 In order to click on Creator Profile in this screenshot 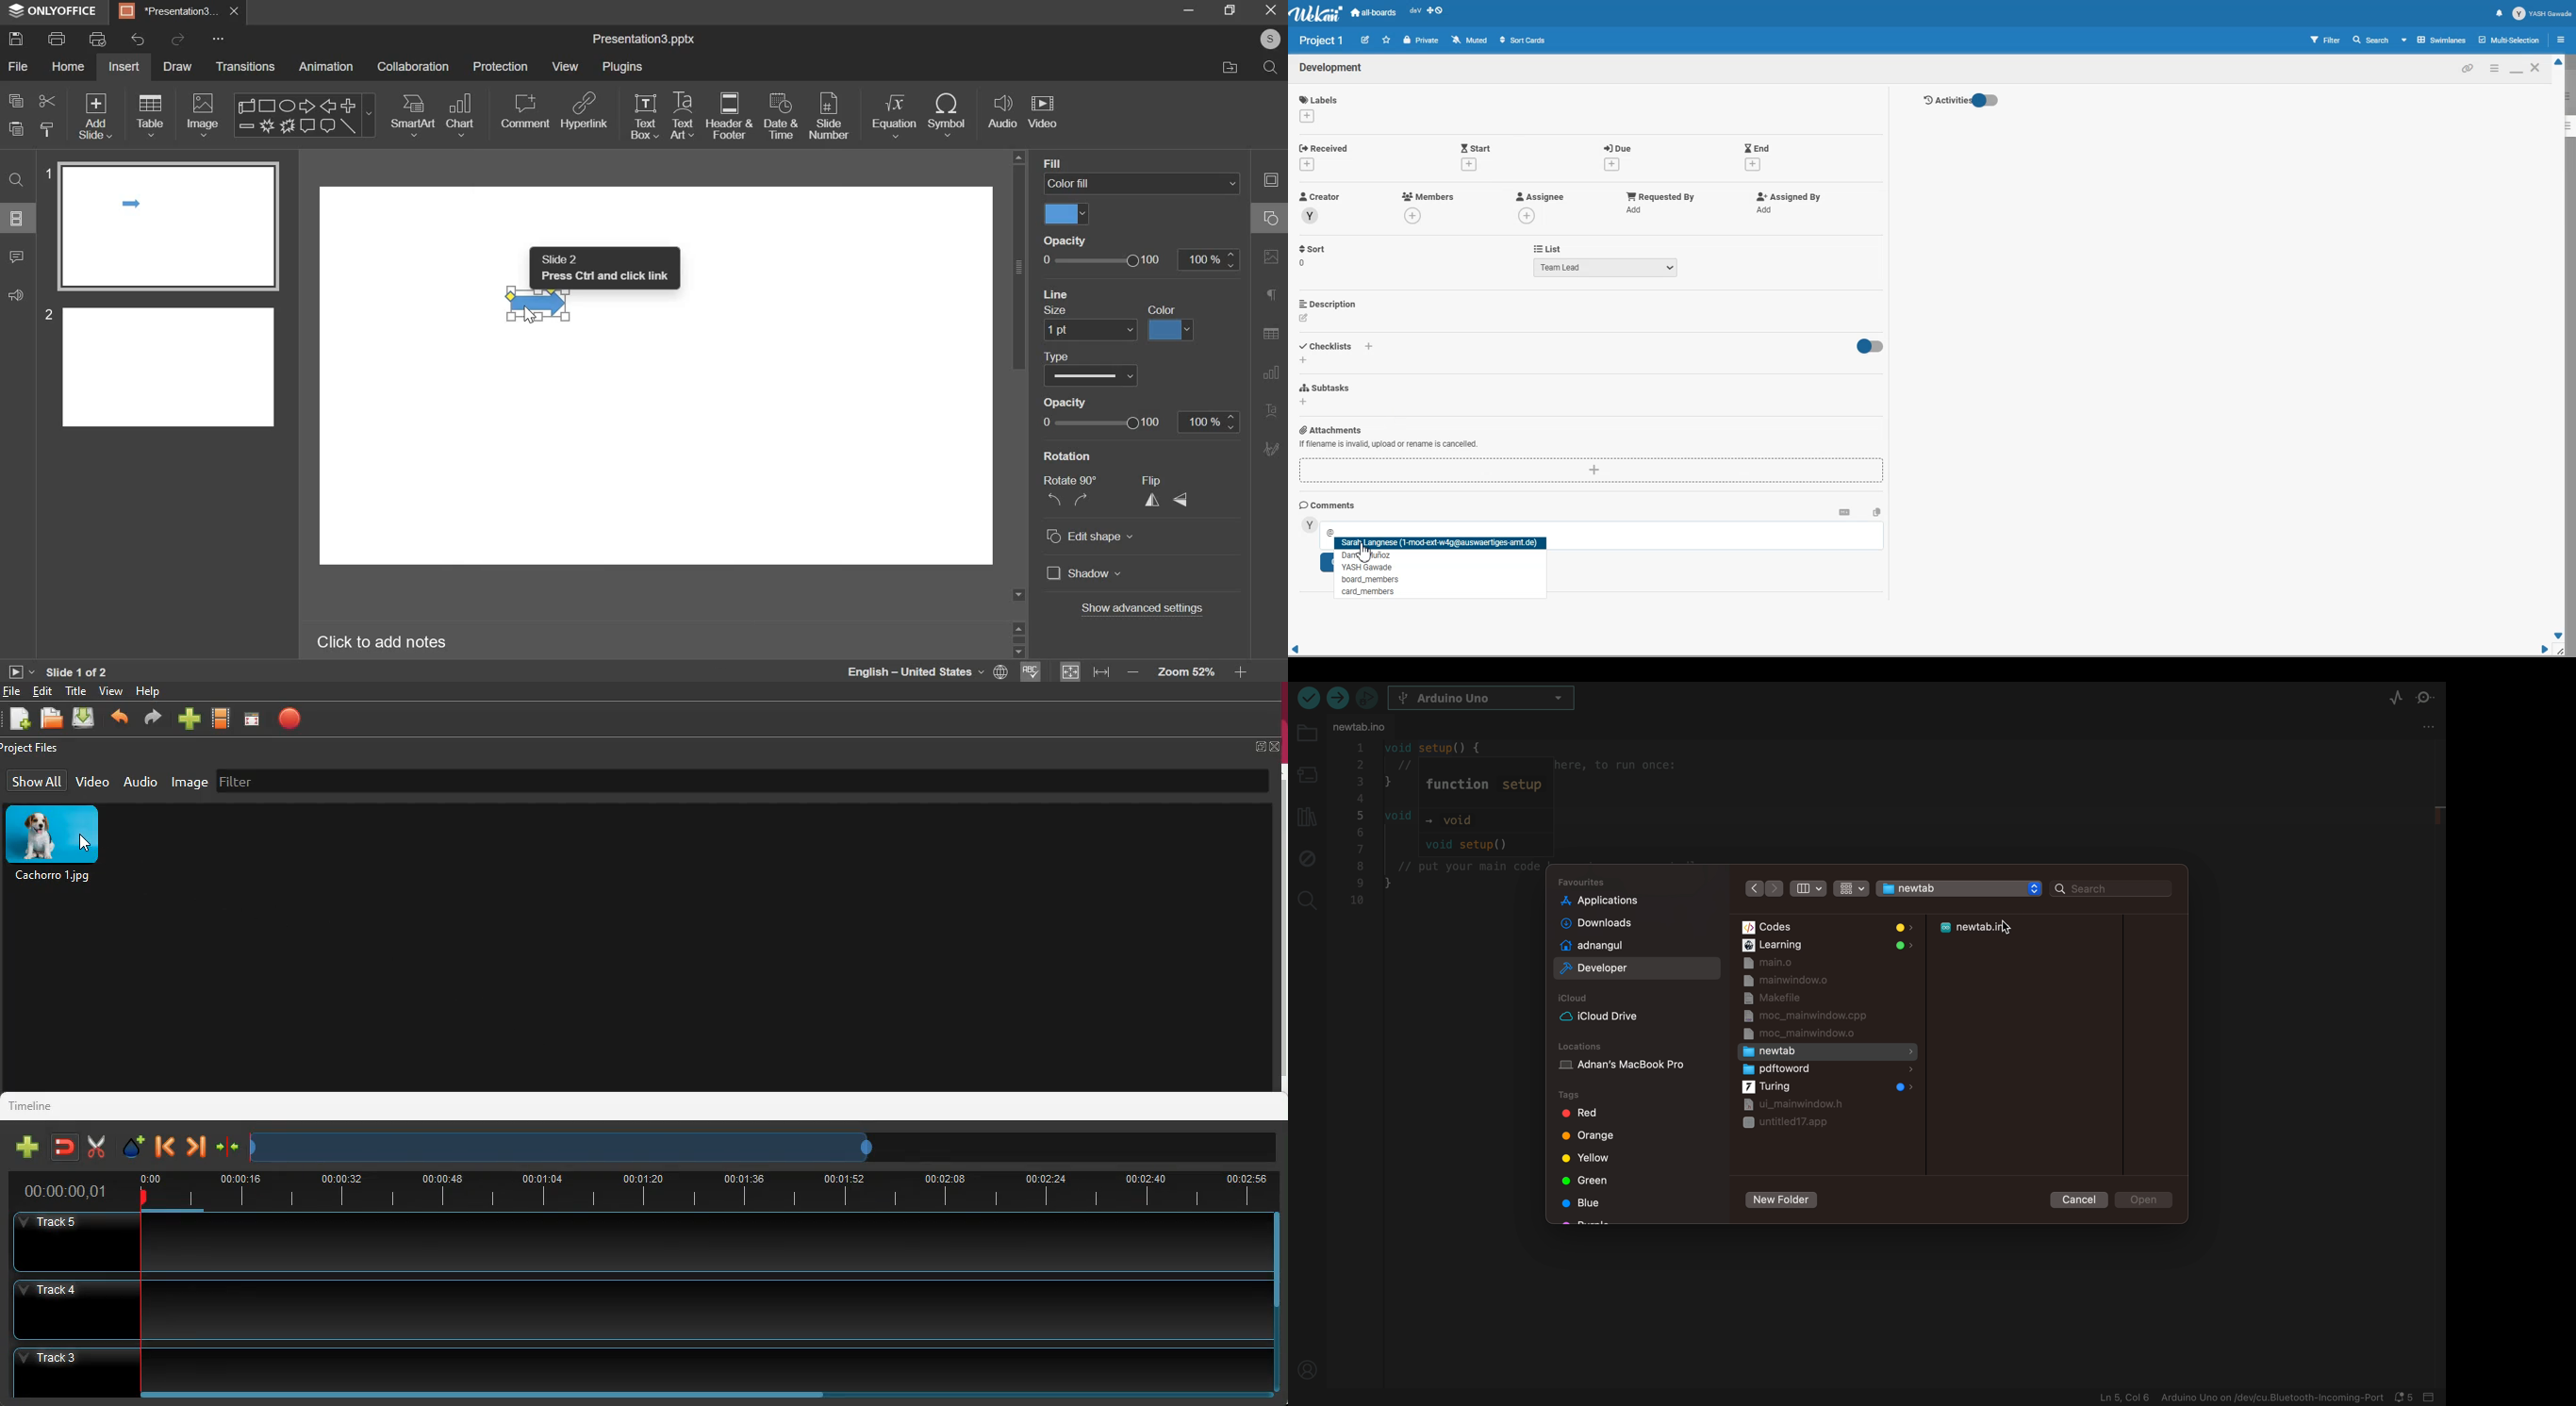, I will do `click(1320, 197)`.